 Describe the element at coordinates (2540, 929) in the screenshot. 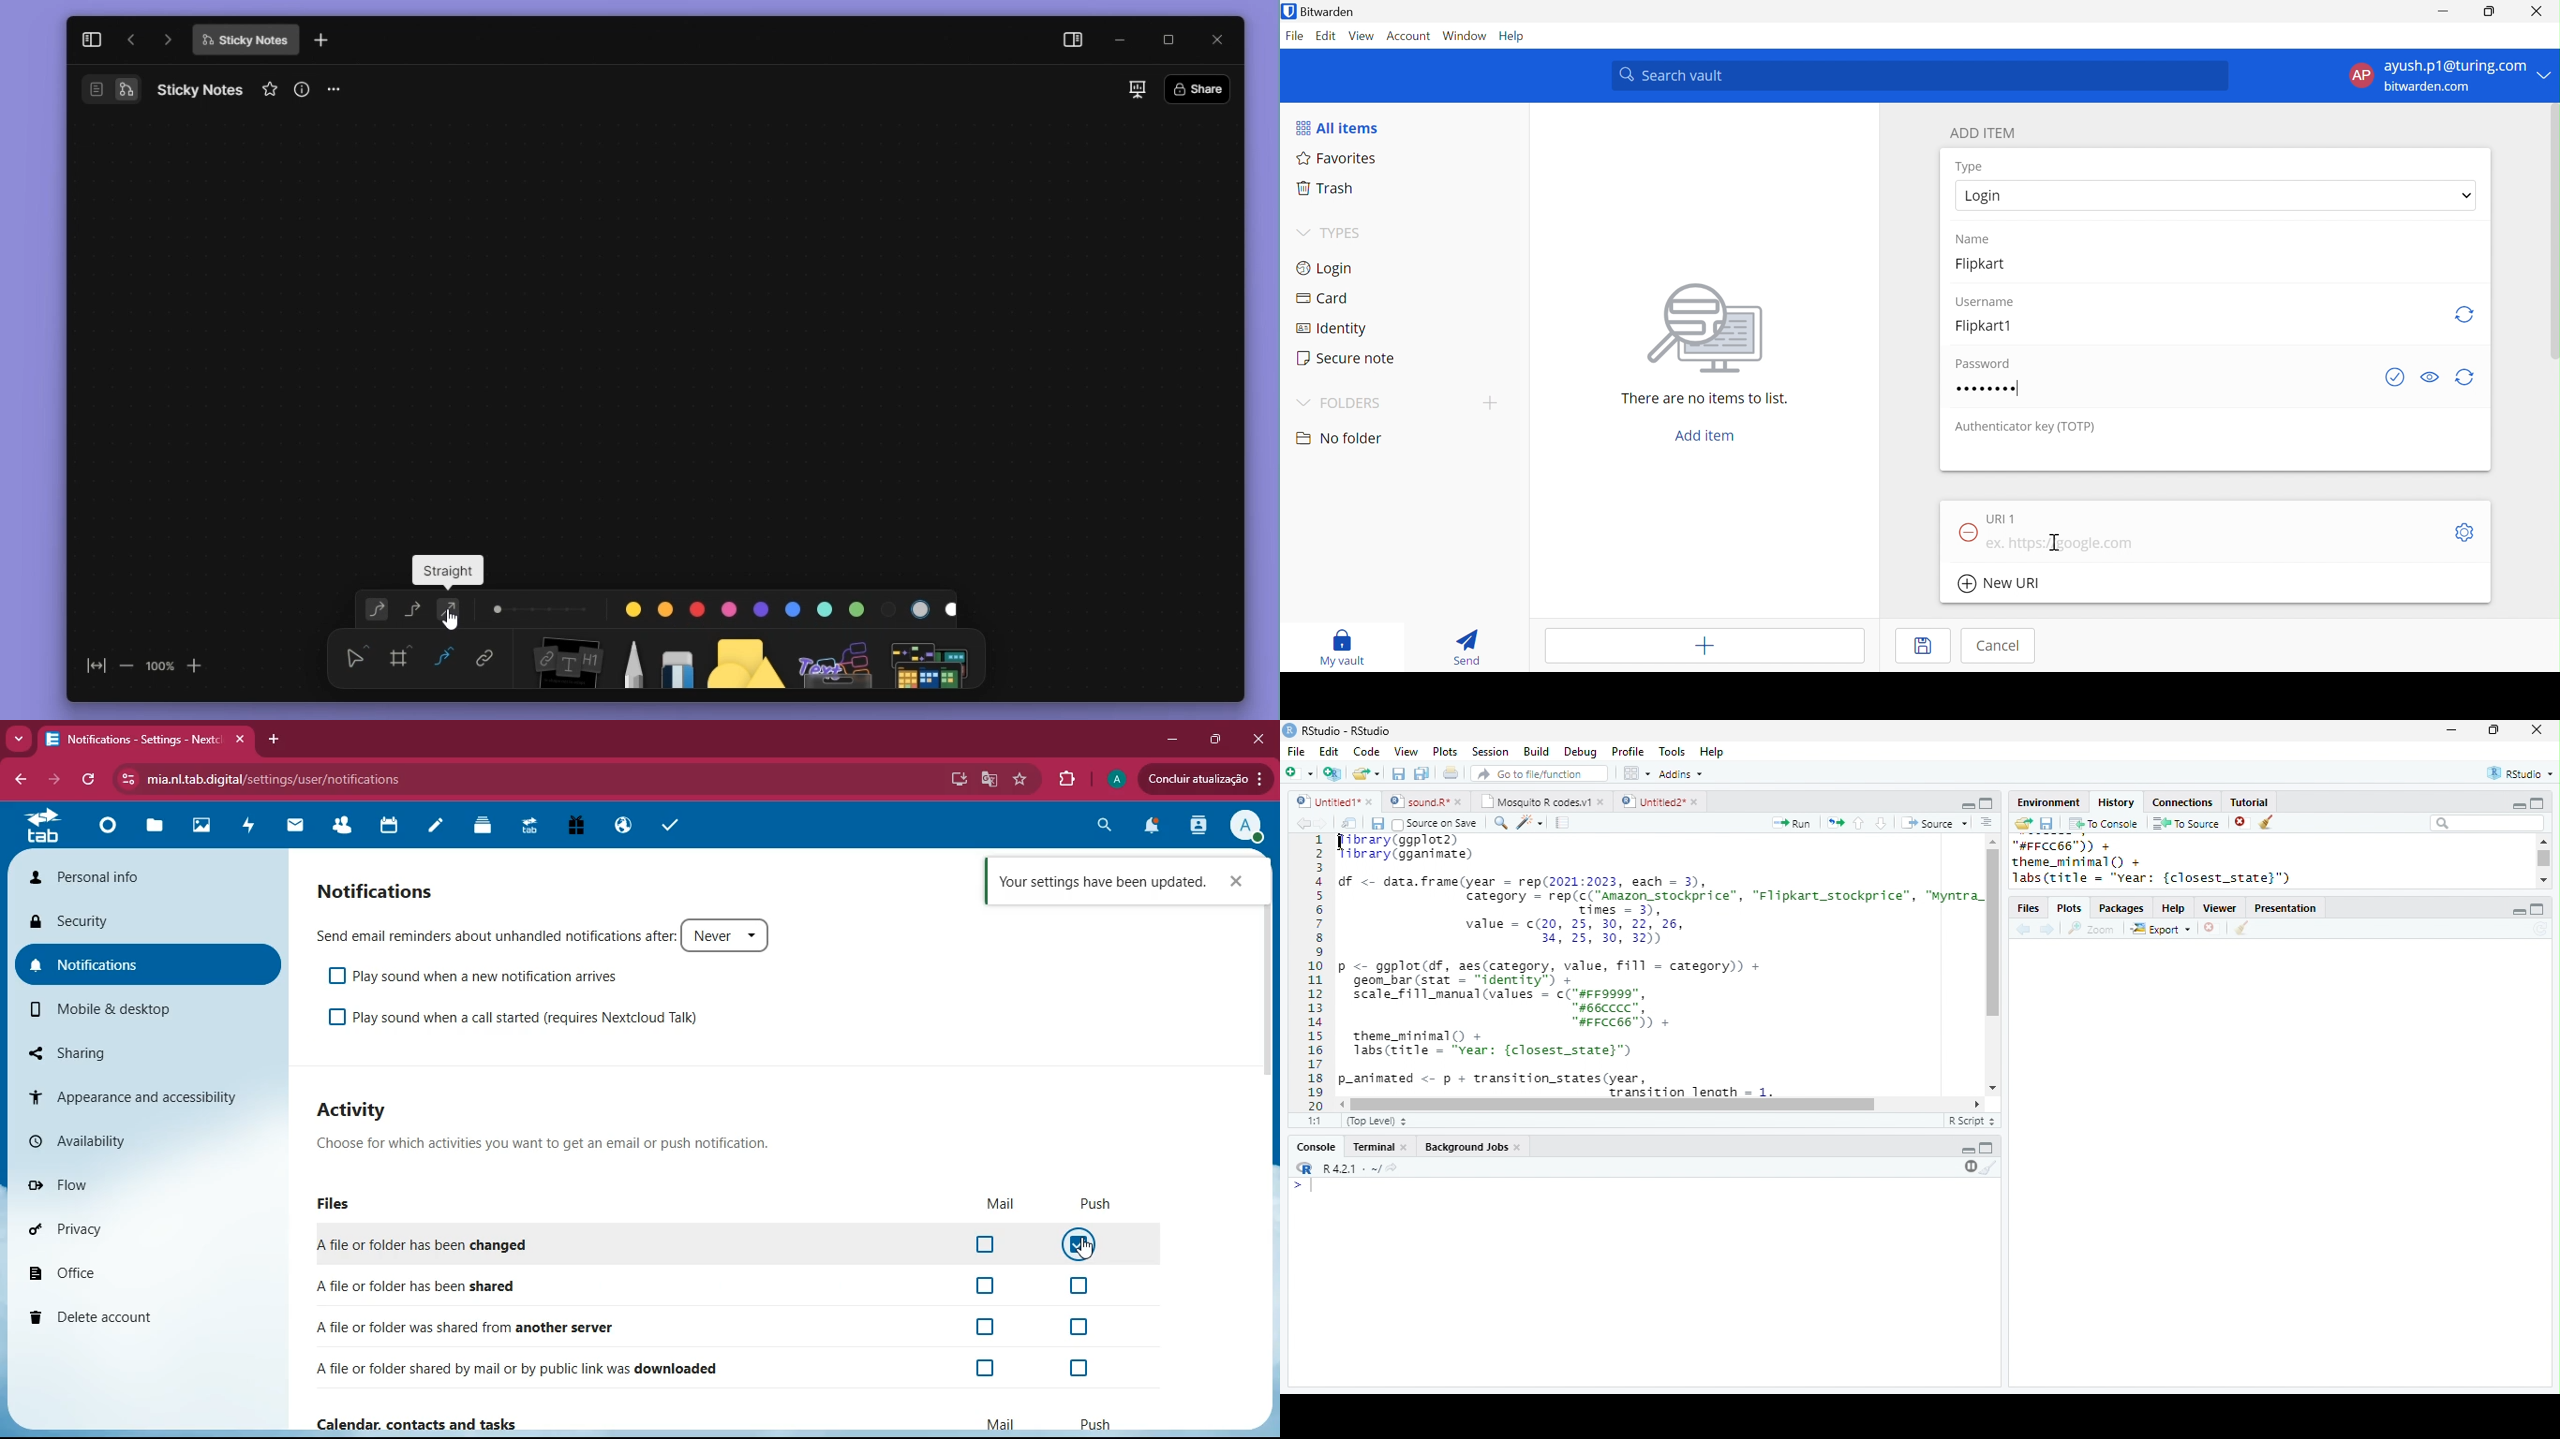

I see `refresh` at that location.